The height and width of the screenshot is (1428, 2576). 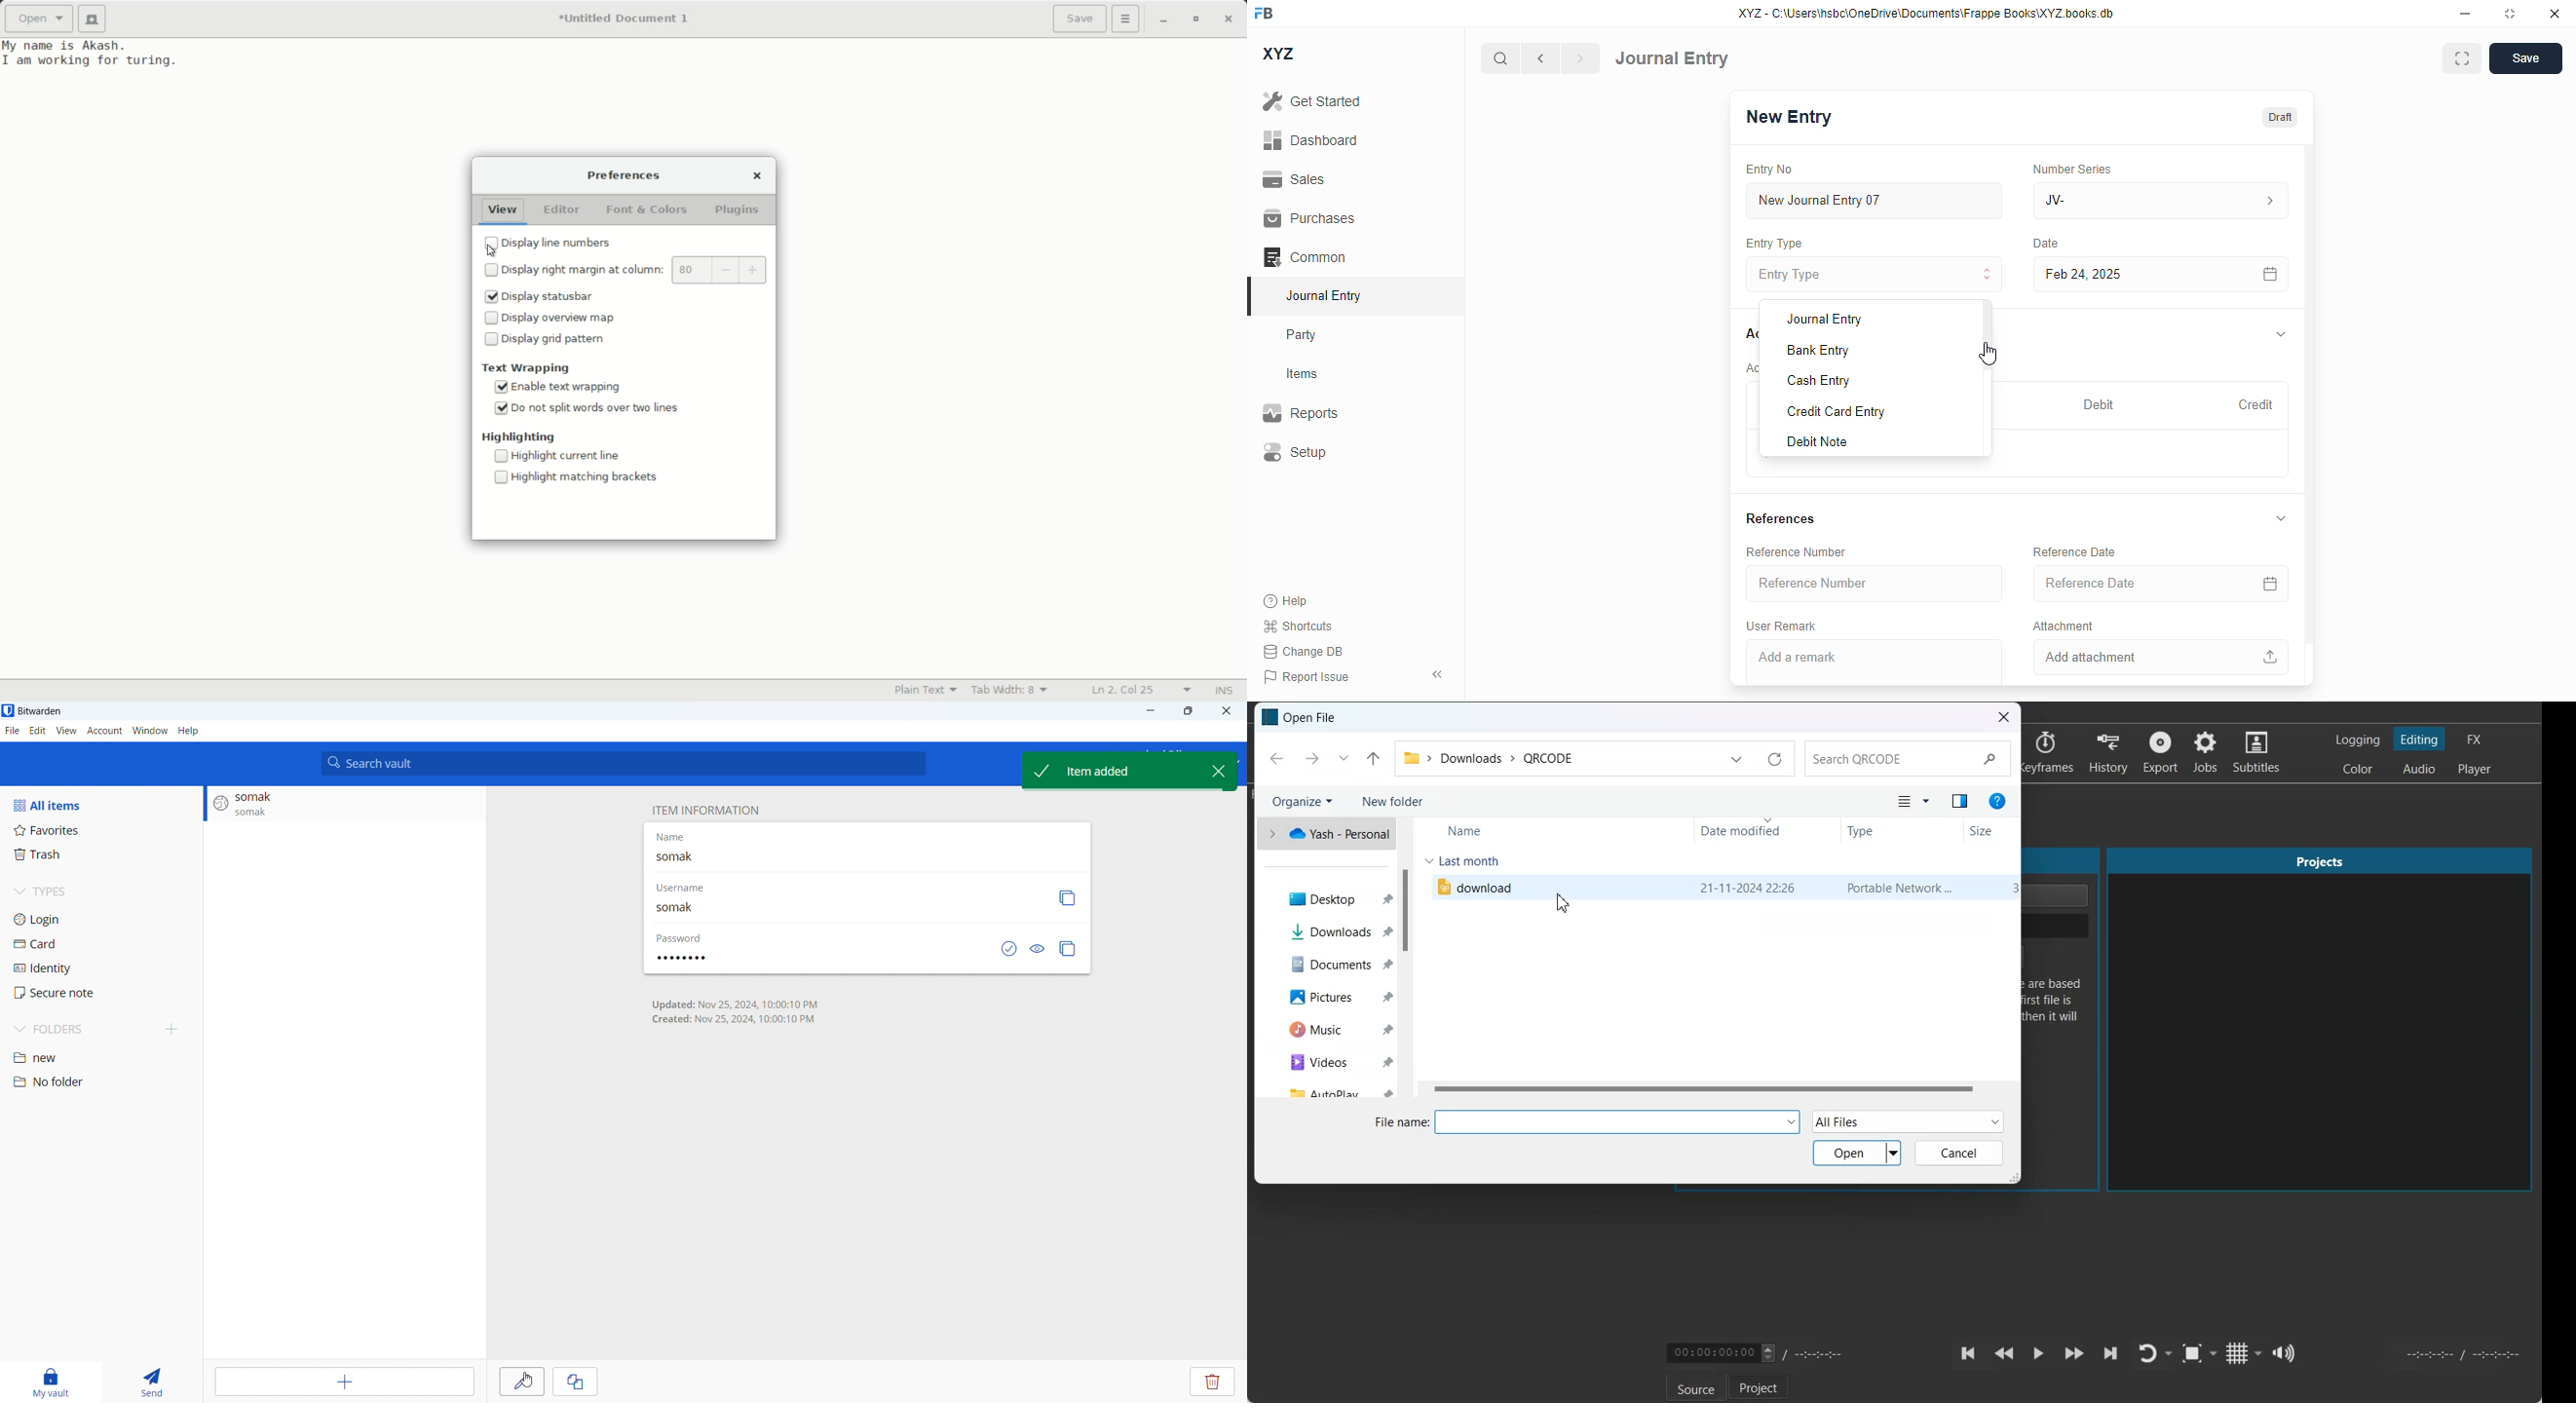 I want to click on maximize, so click(x=1187, y=711).